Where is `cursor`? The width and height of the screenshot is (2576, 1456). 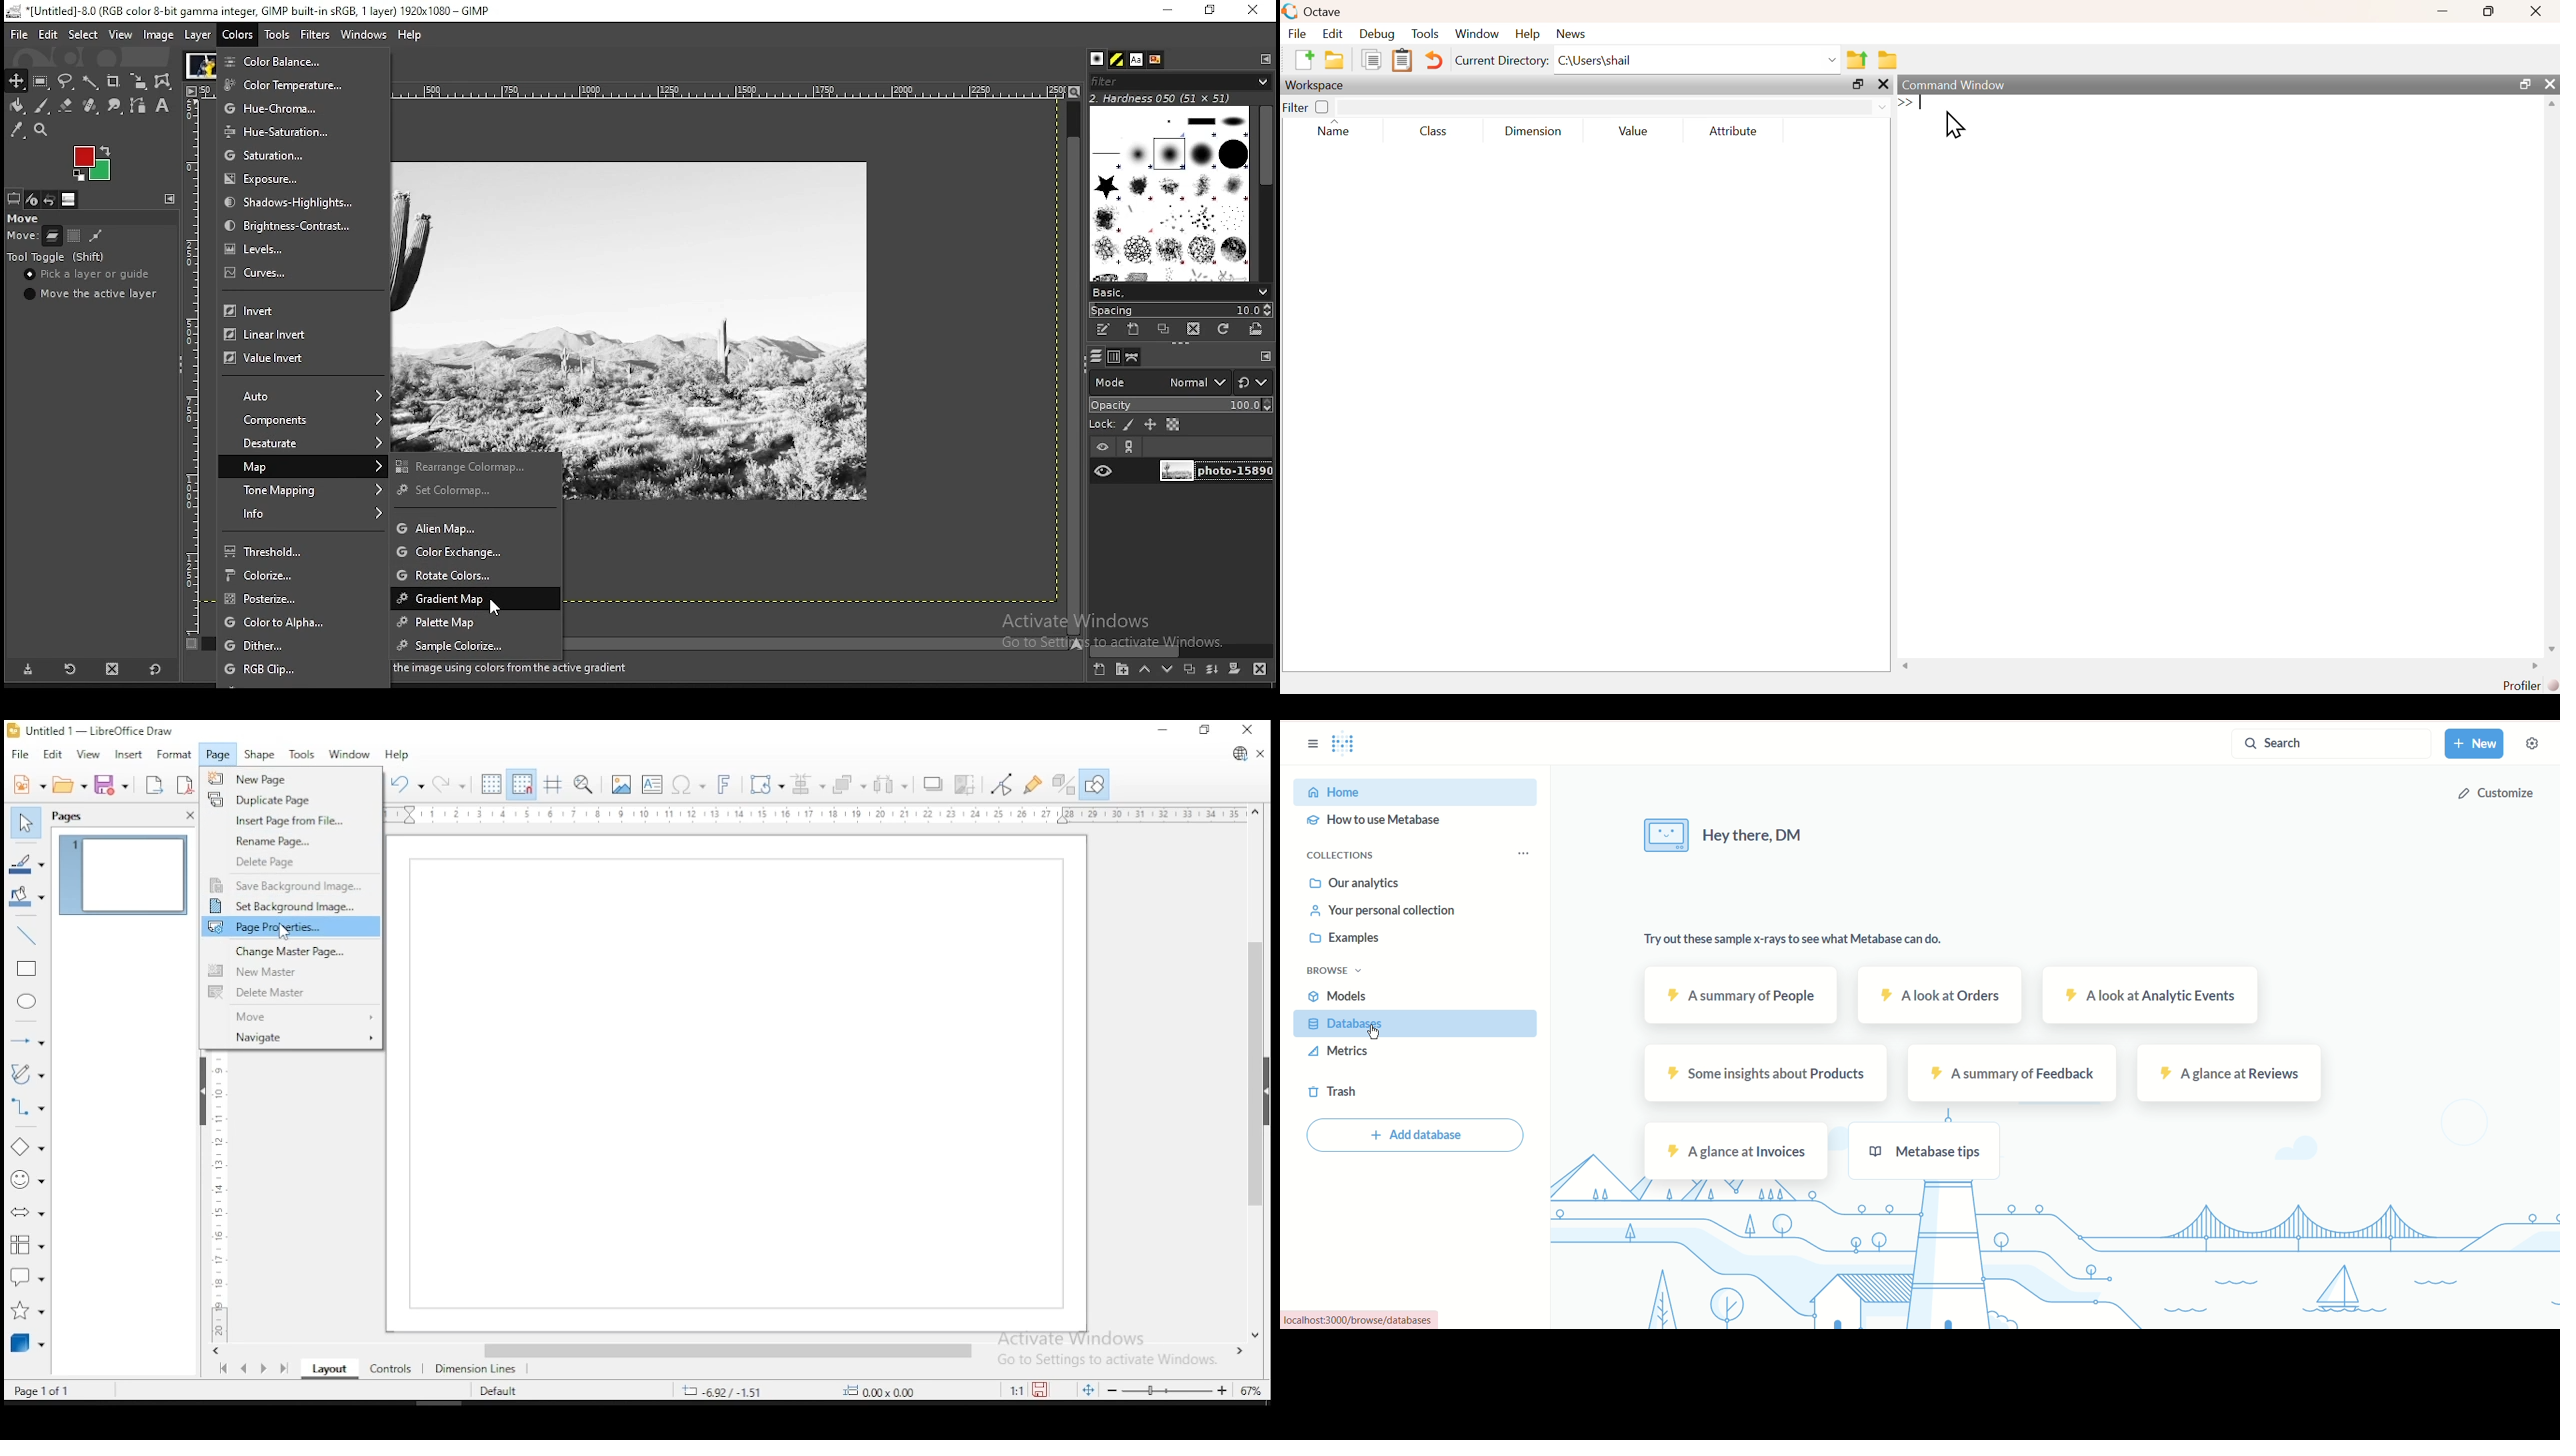 cursor is located at coordinates (282, 932).